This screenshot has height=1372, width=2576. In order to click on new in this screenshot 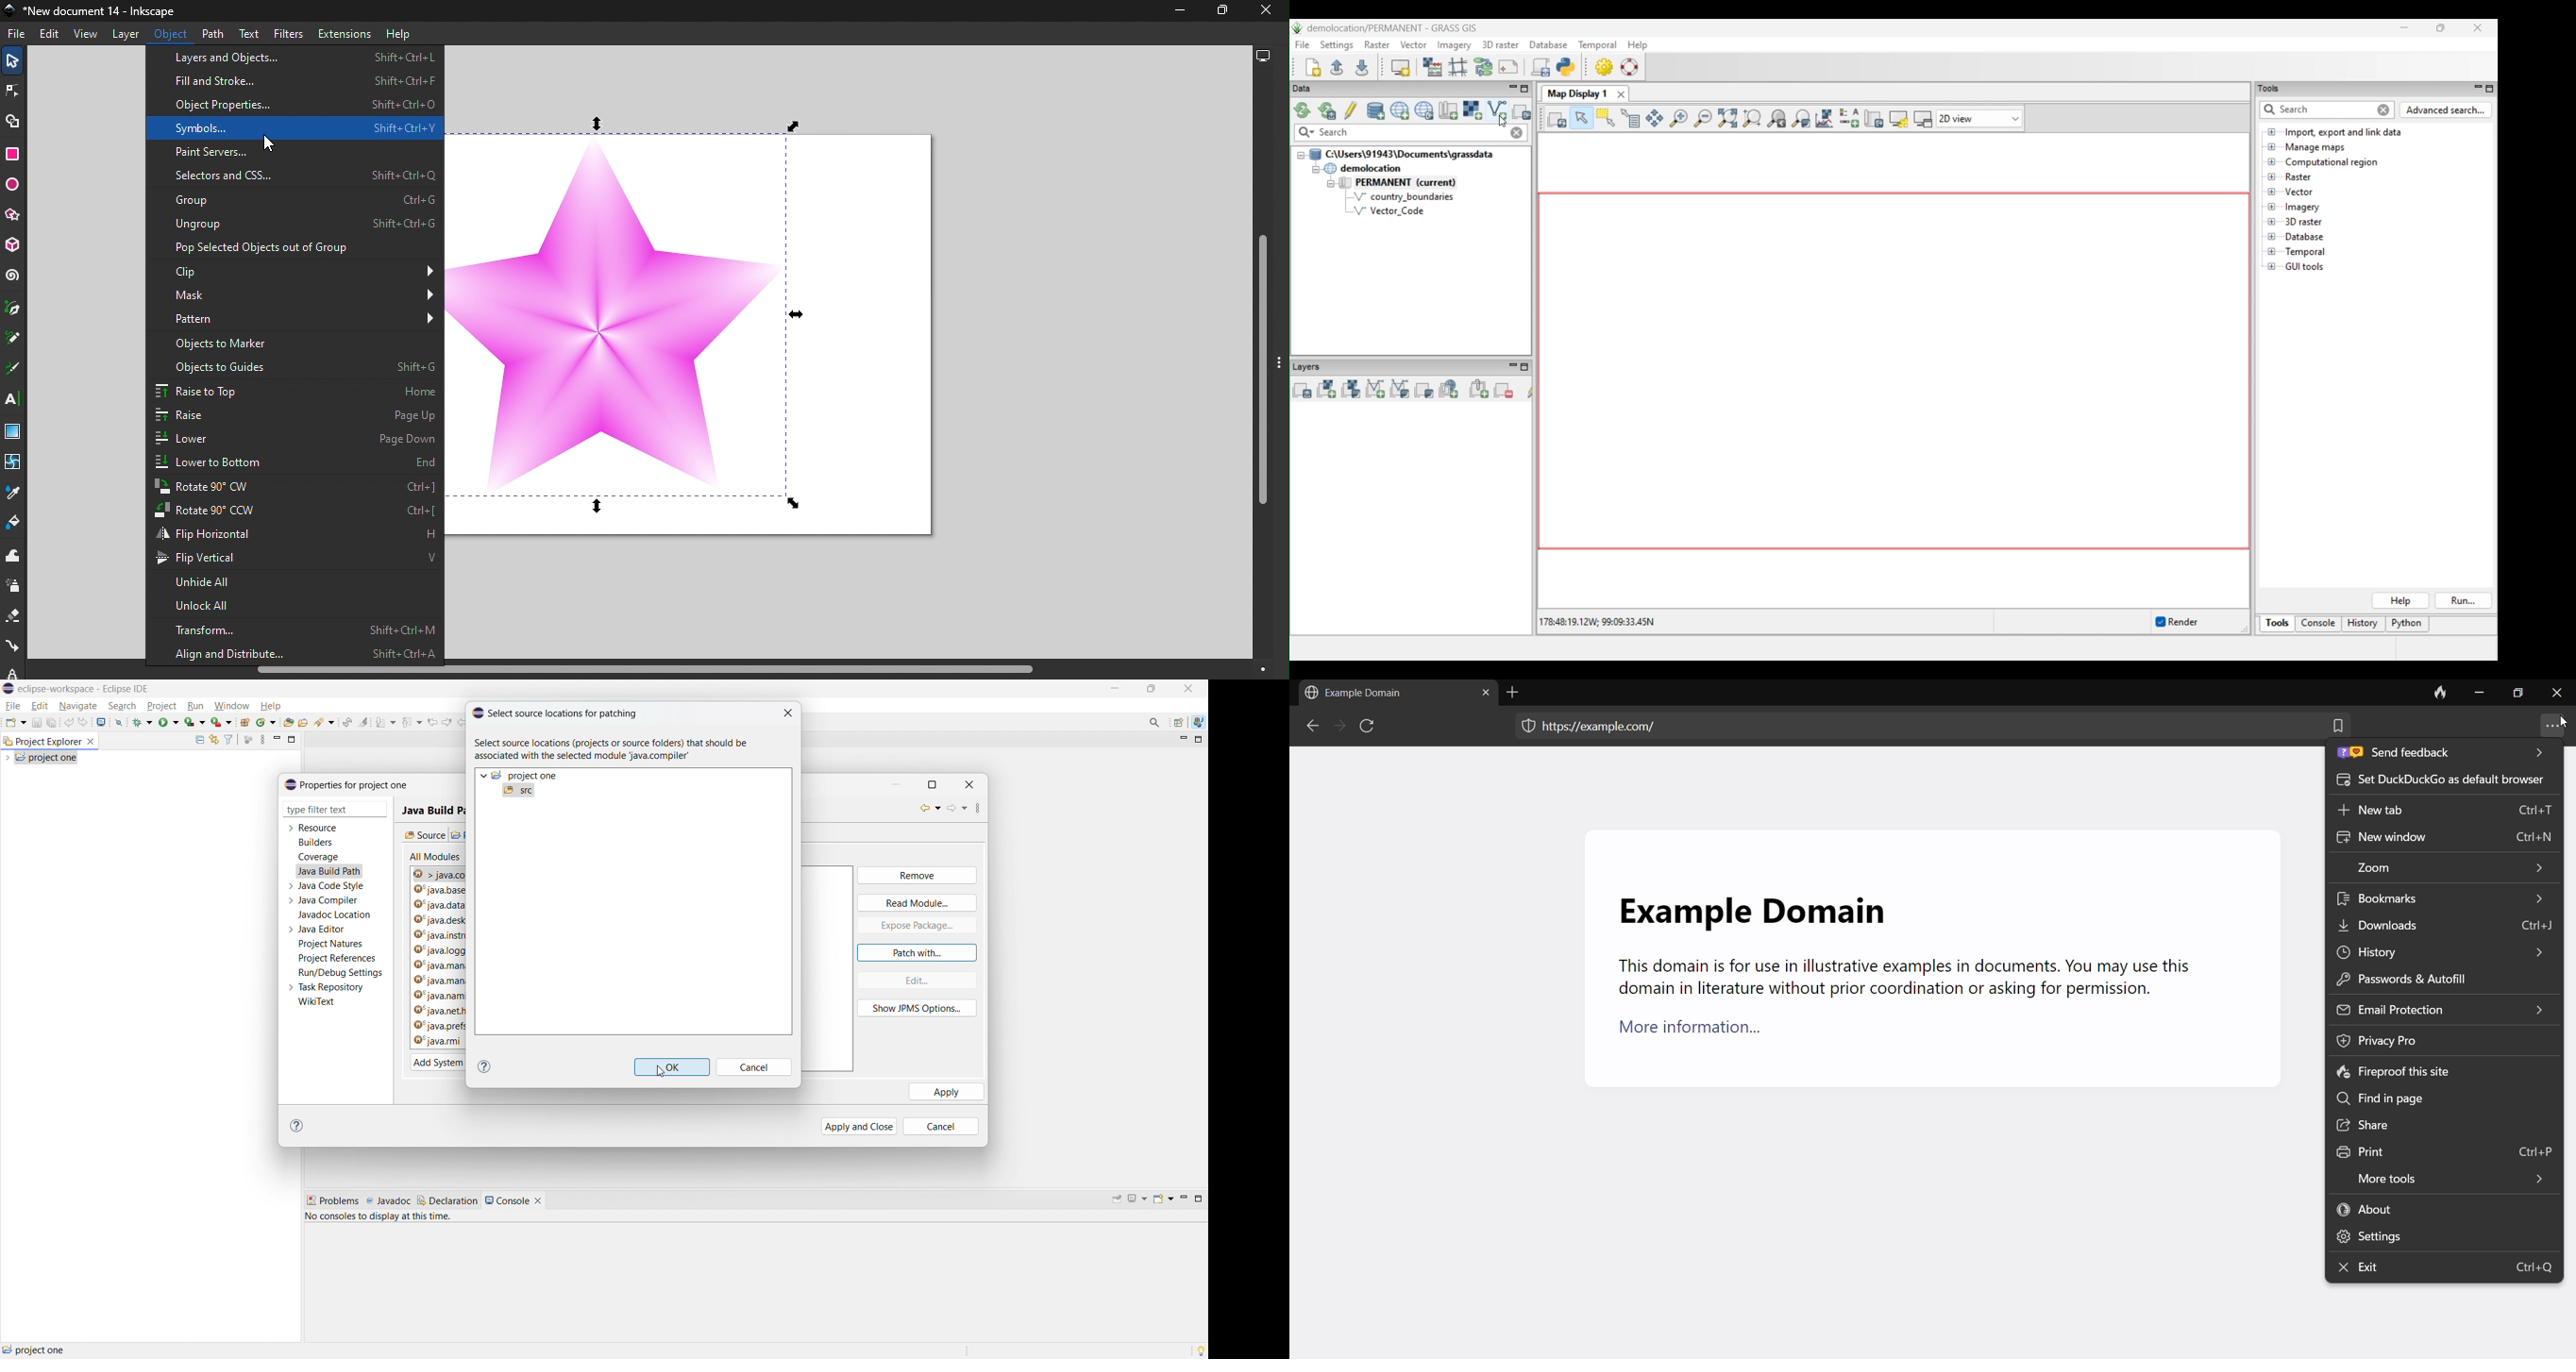, I will do `click(15, 722)`.